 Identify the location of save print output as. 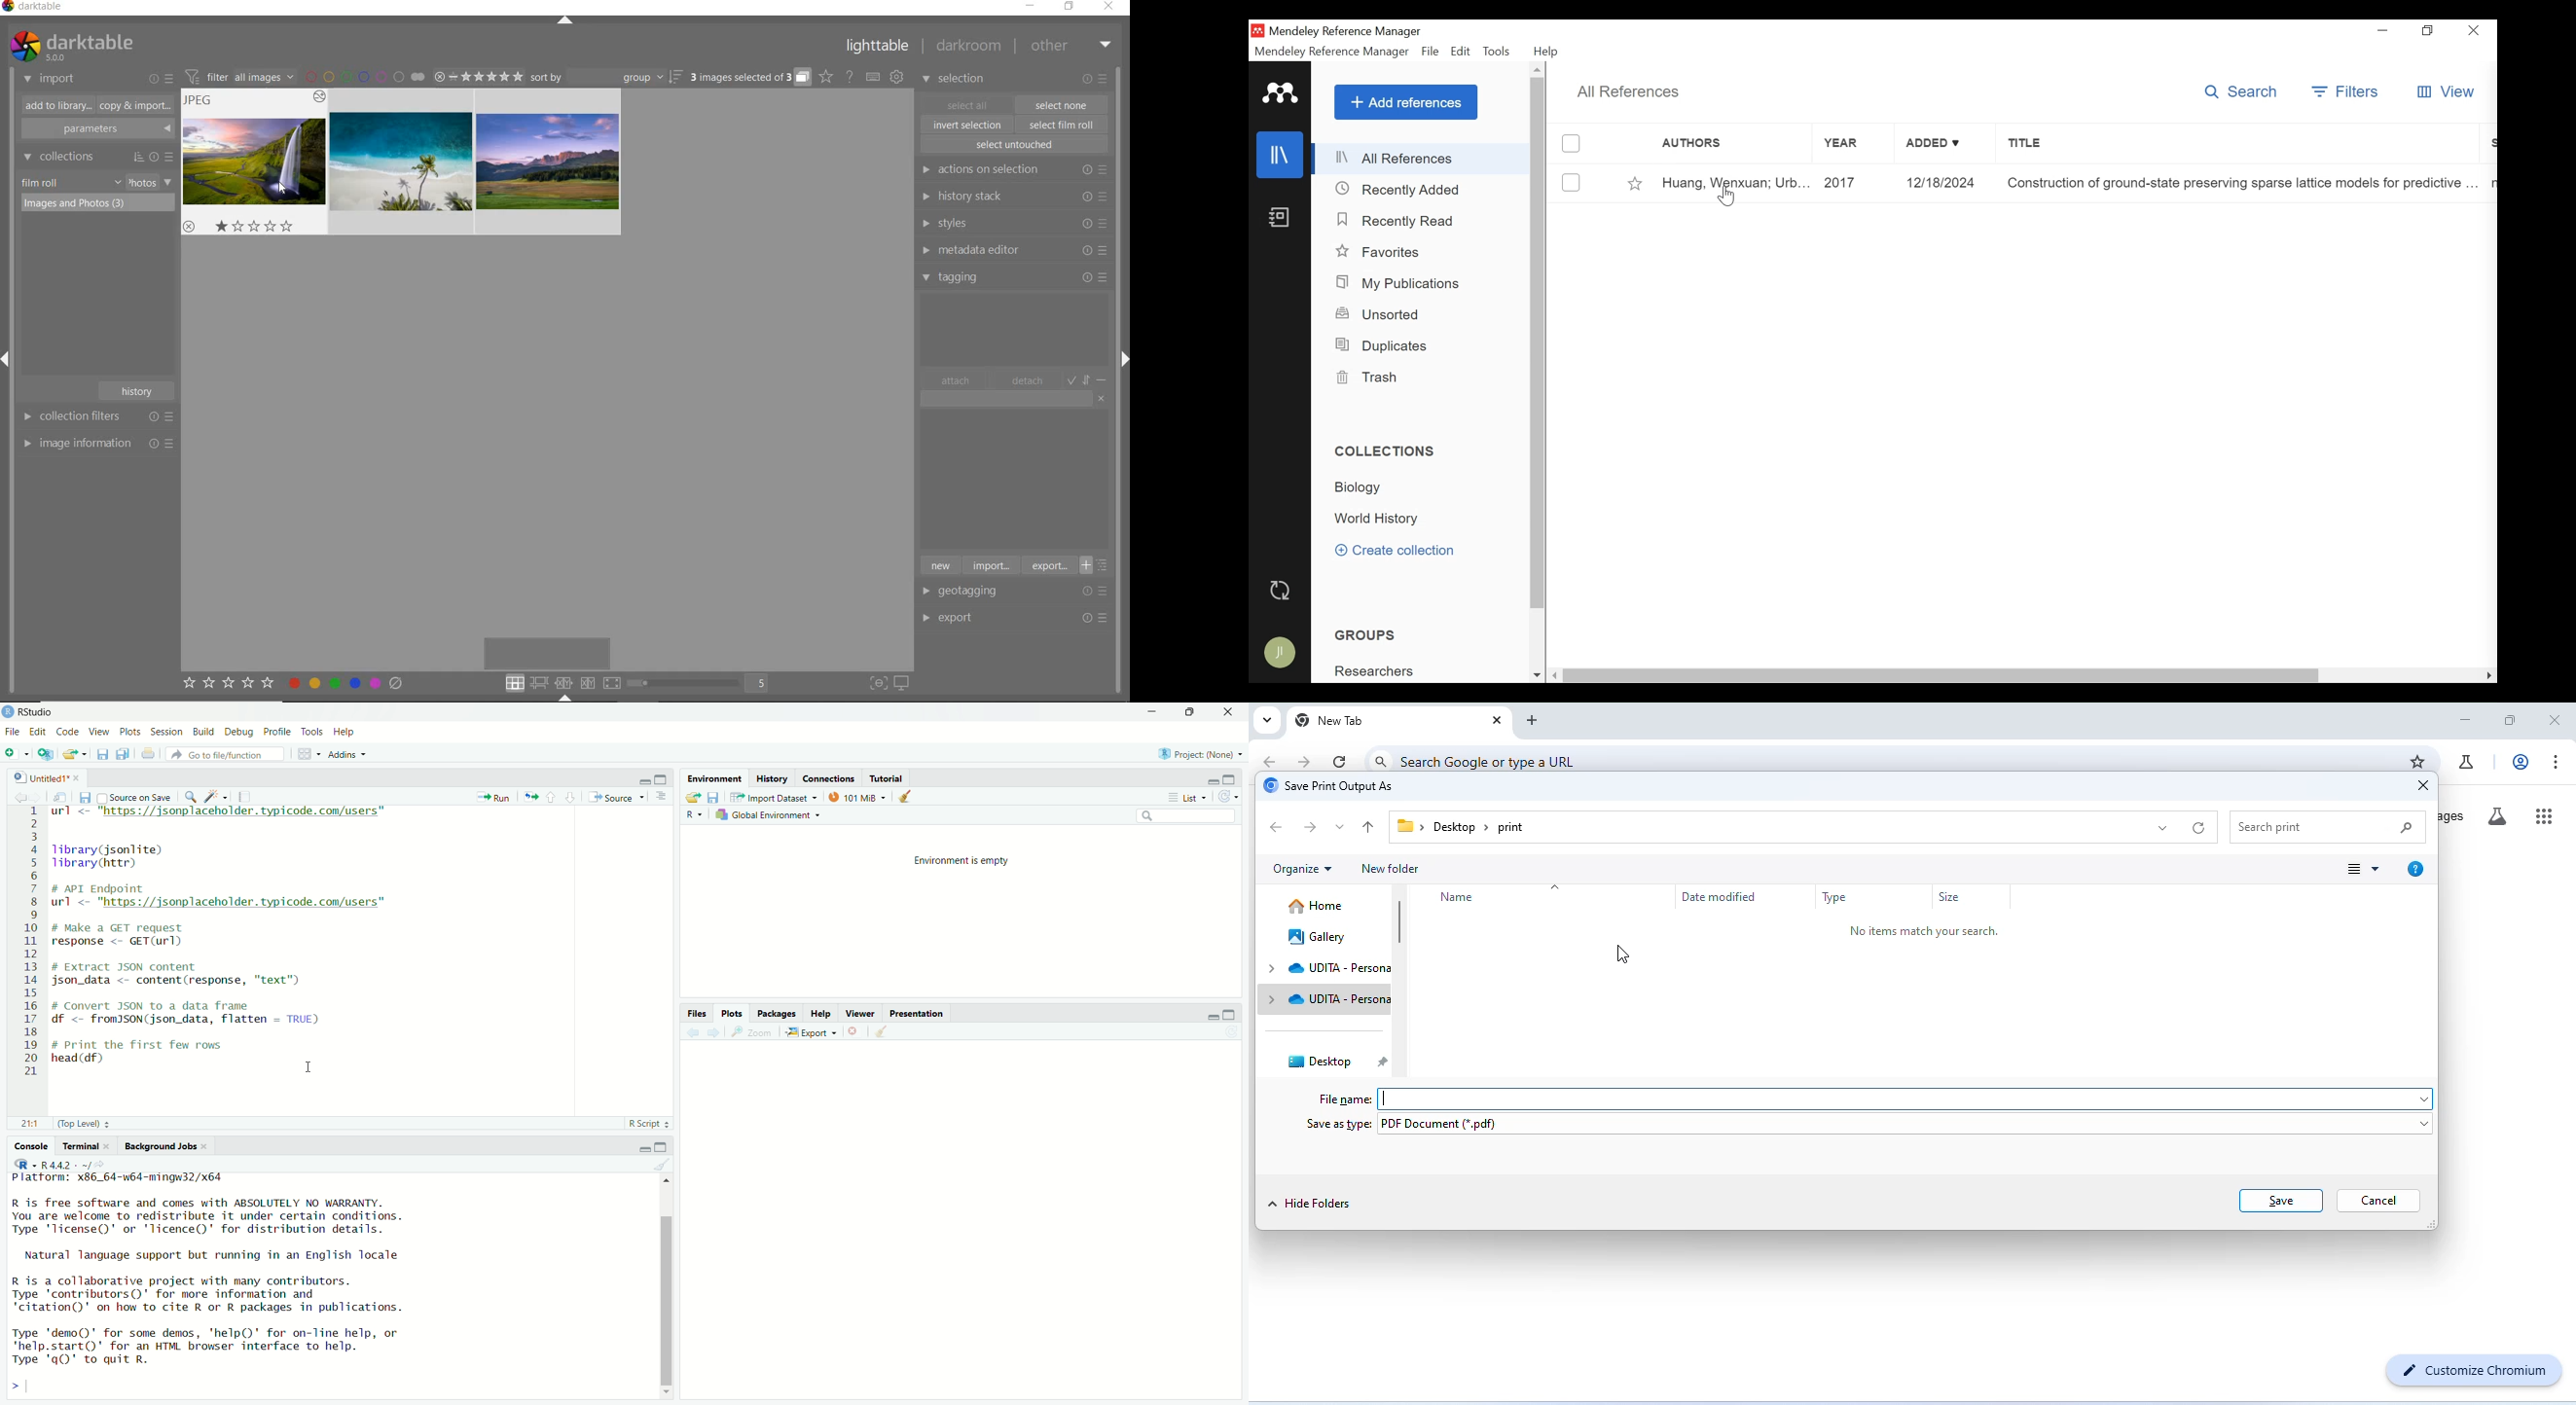
(1334, 786).